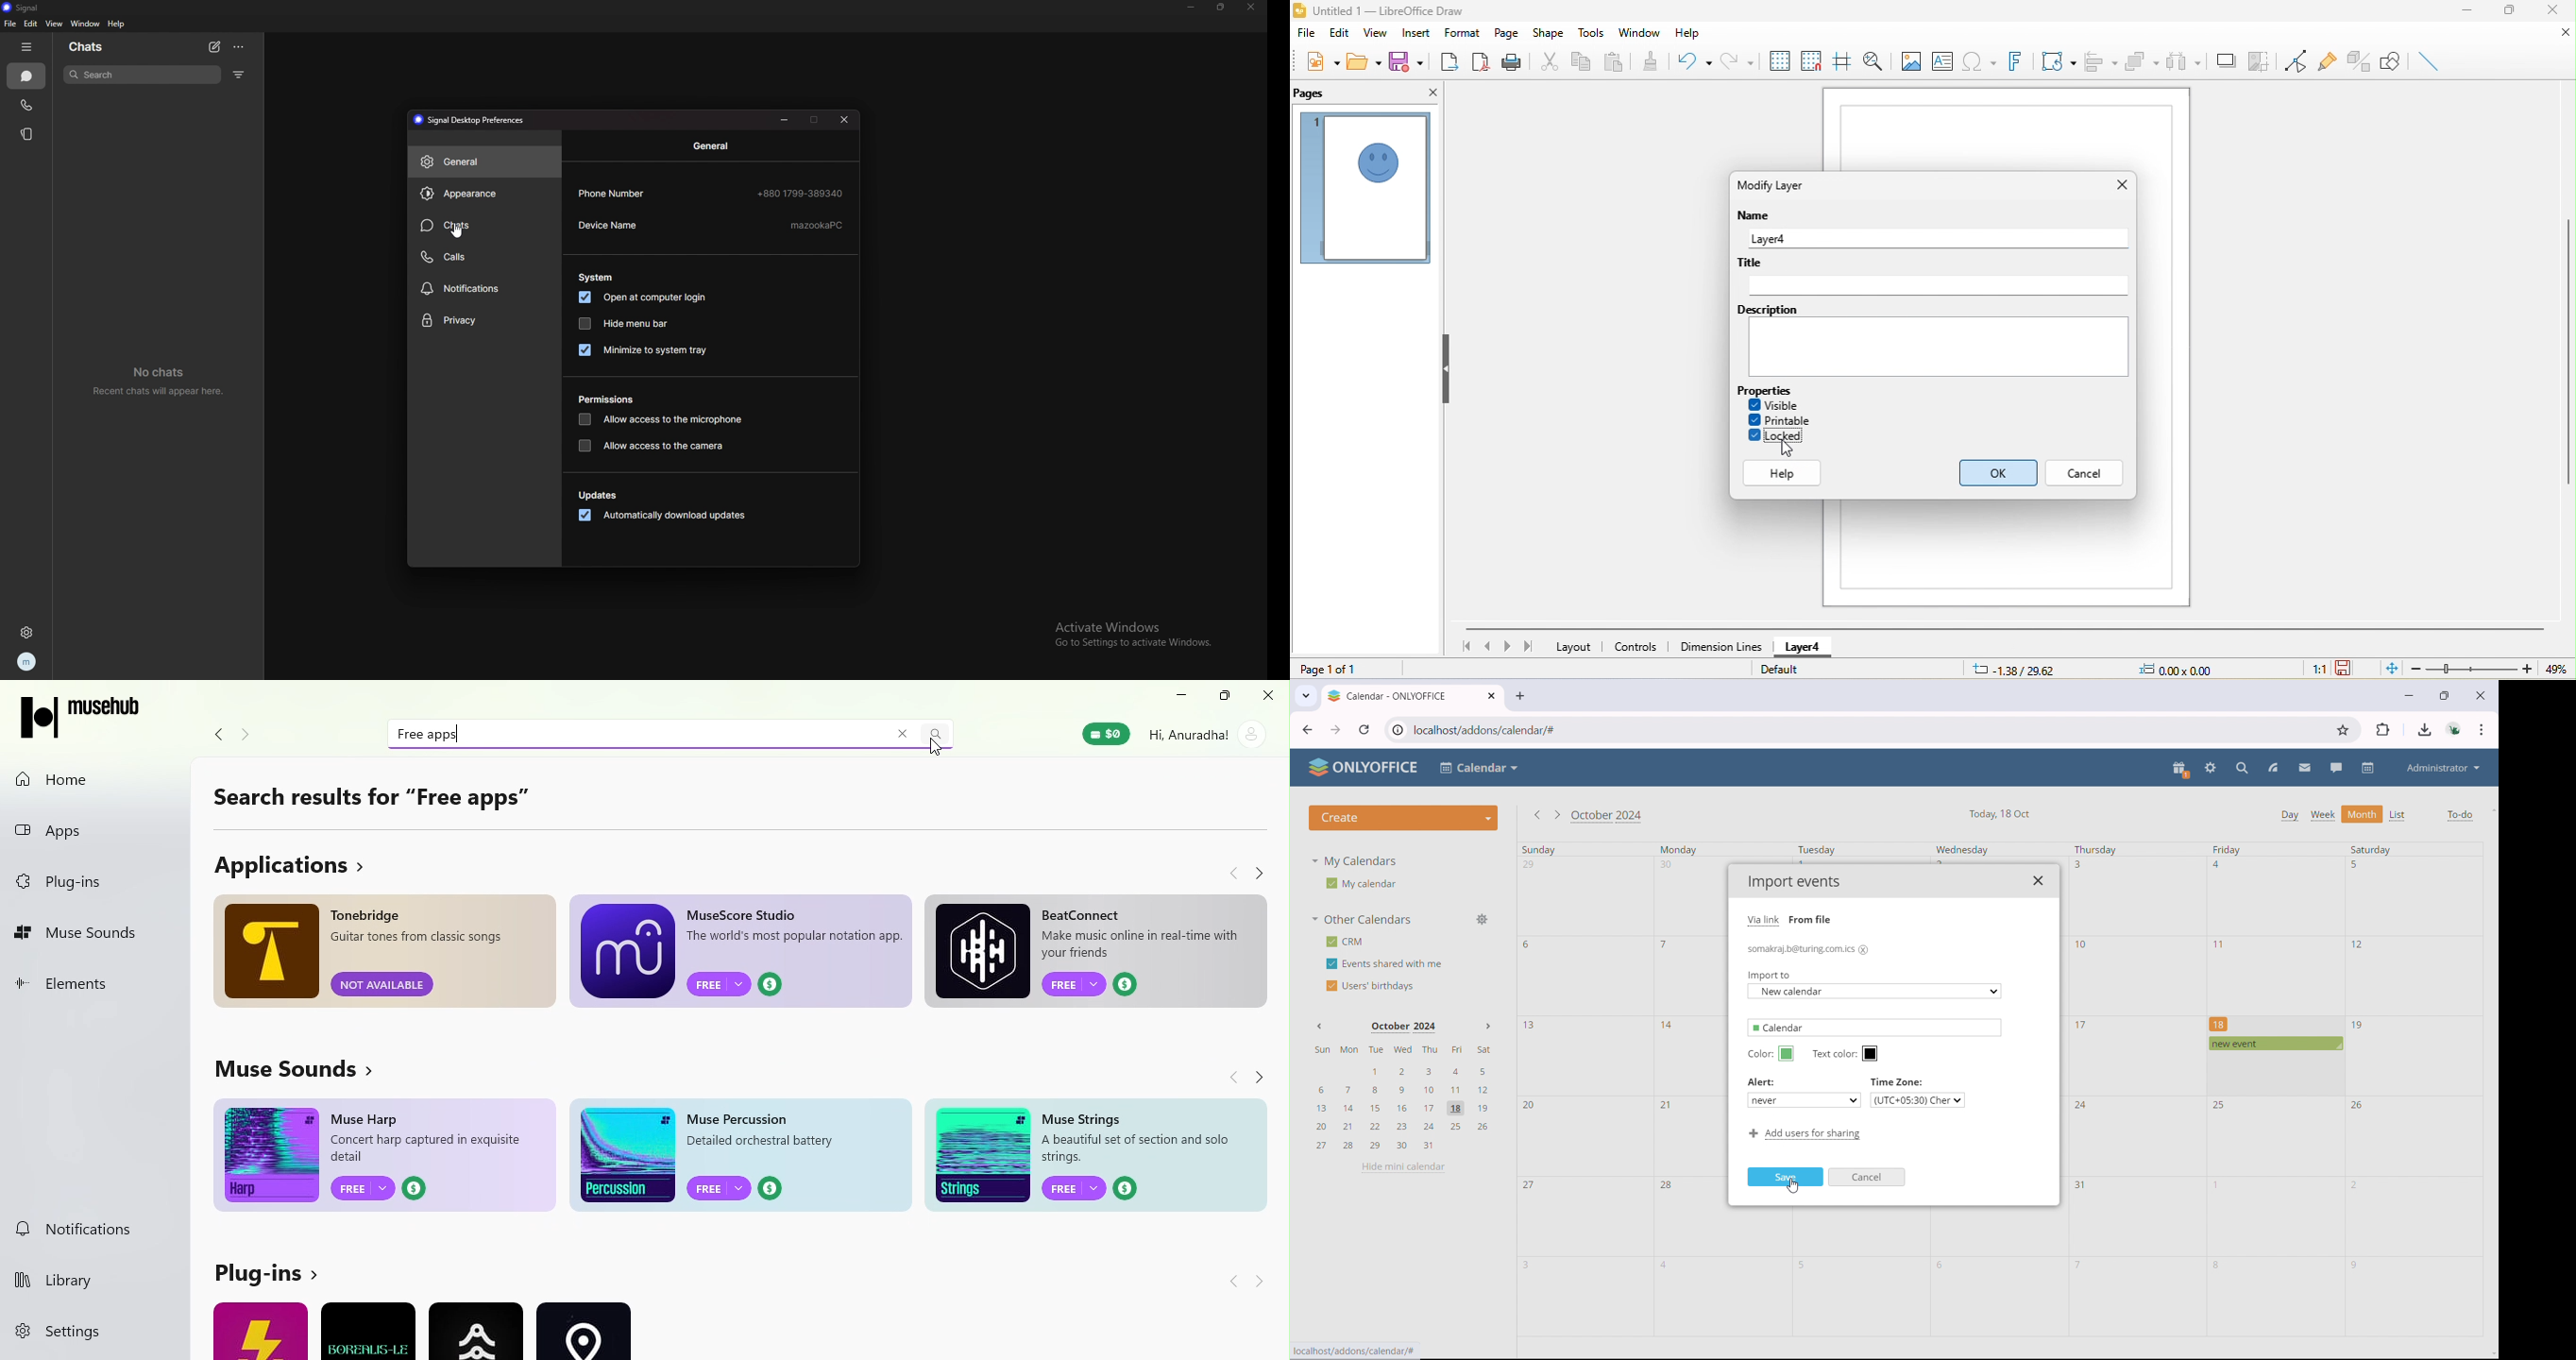 Image resolution: width=2576 pixels, height=1372 pixels. What do you see at coordinates (2181, 769) in the screenshot?
I see `present` at bounding box center [2181, 769].